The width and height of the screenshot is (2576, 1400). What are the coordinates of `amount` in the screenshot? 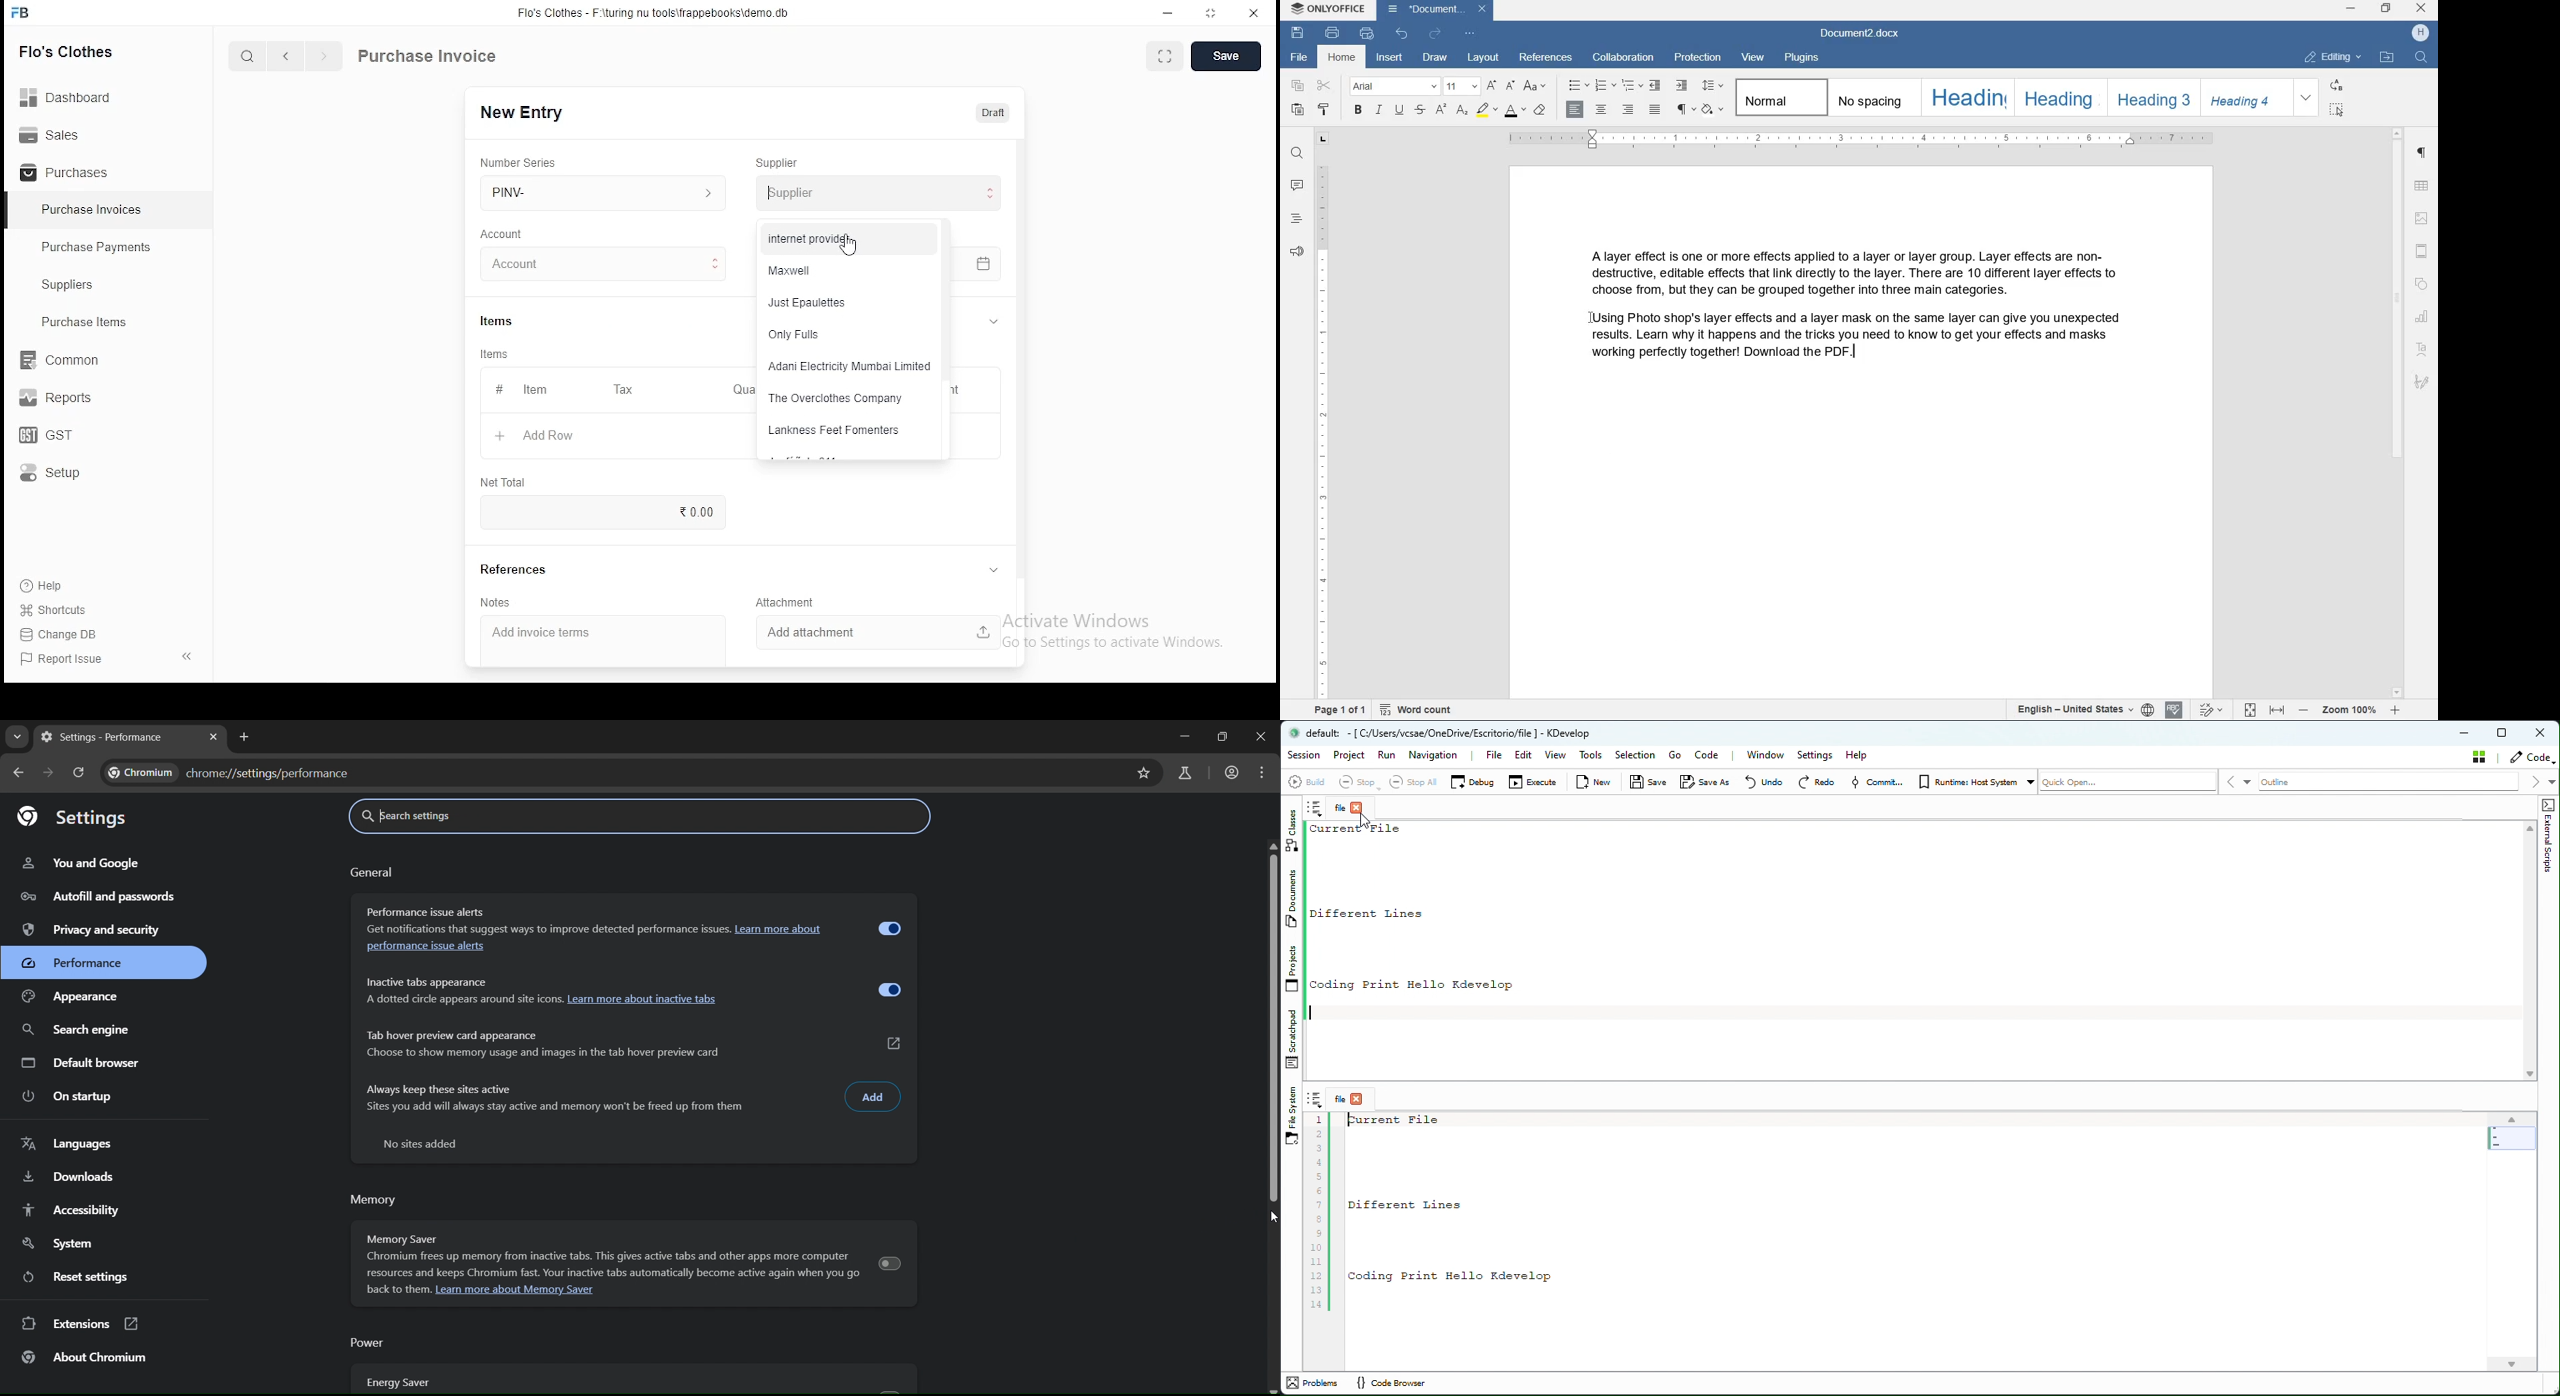 It's located at (1068, 450).